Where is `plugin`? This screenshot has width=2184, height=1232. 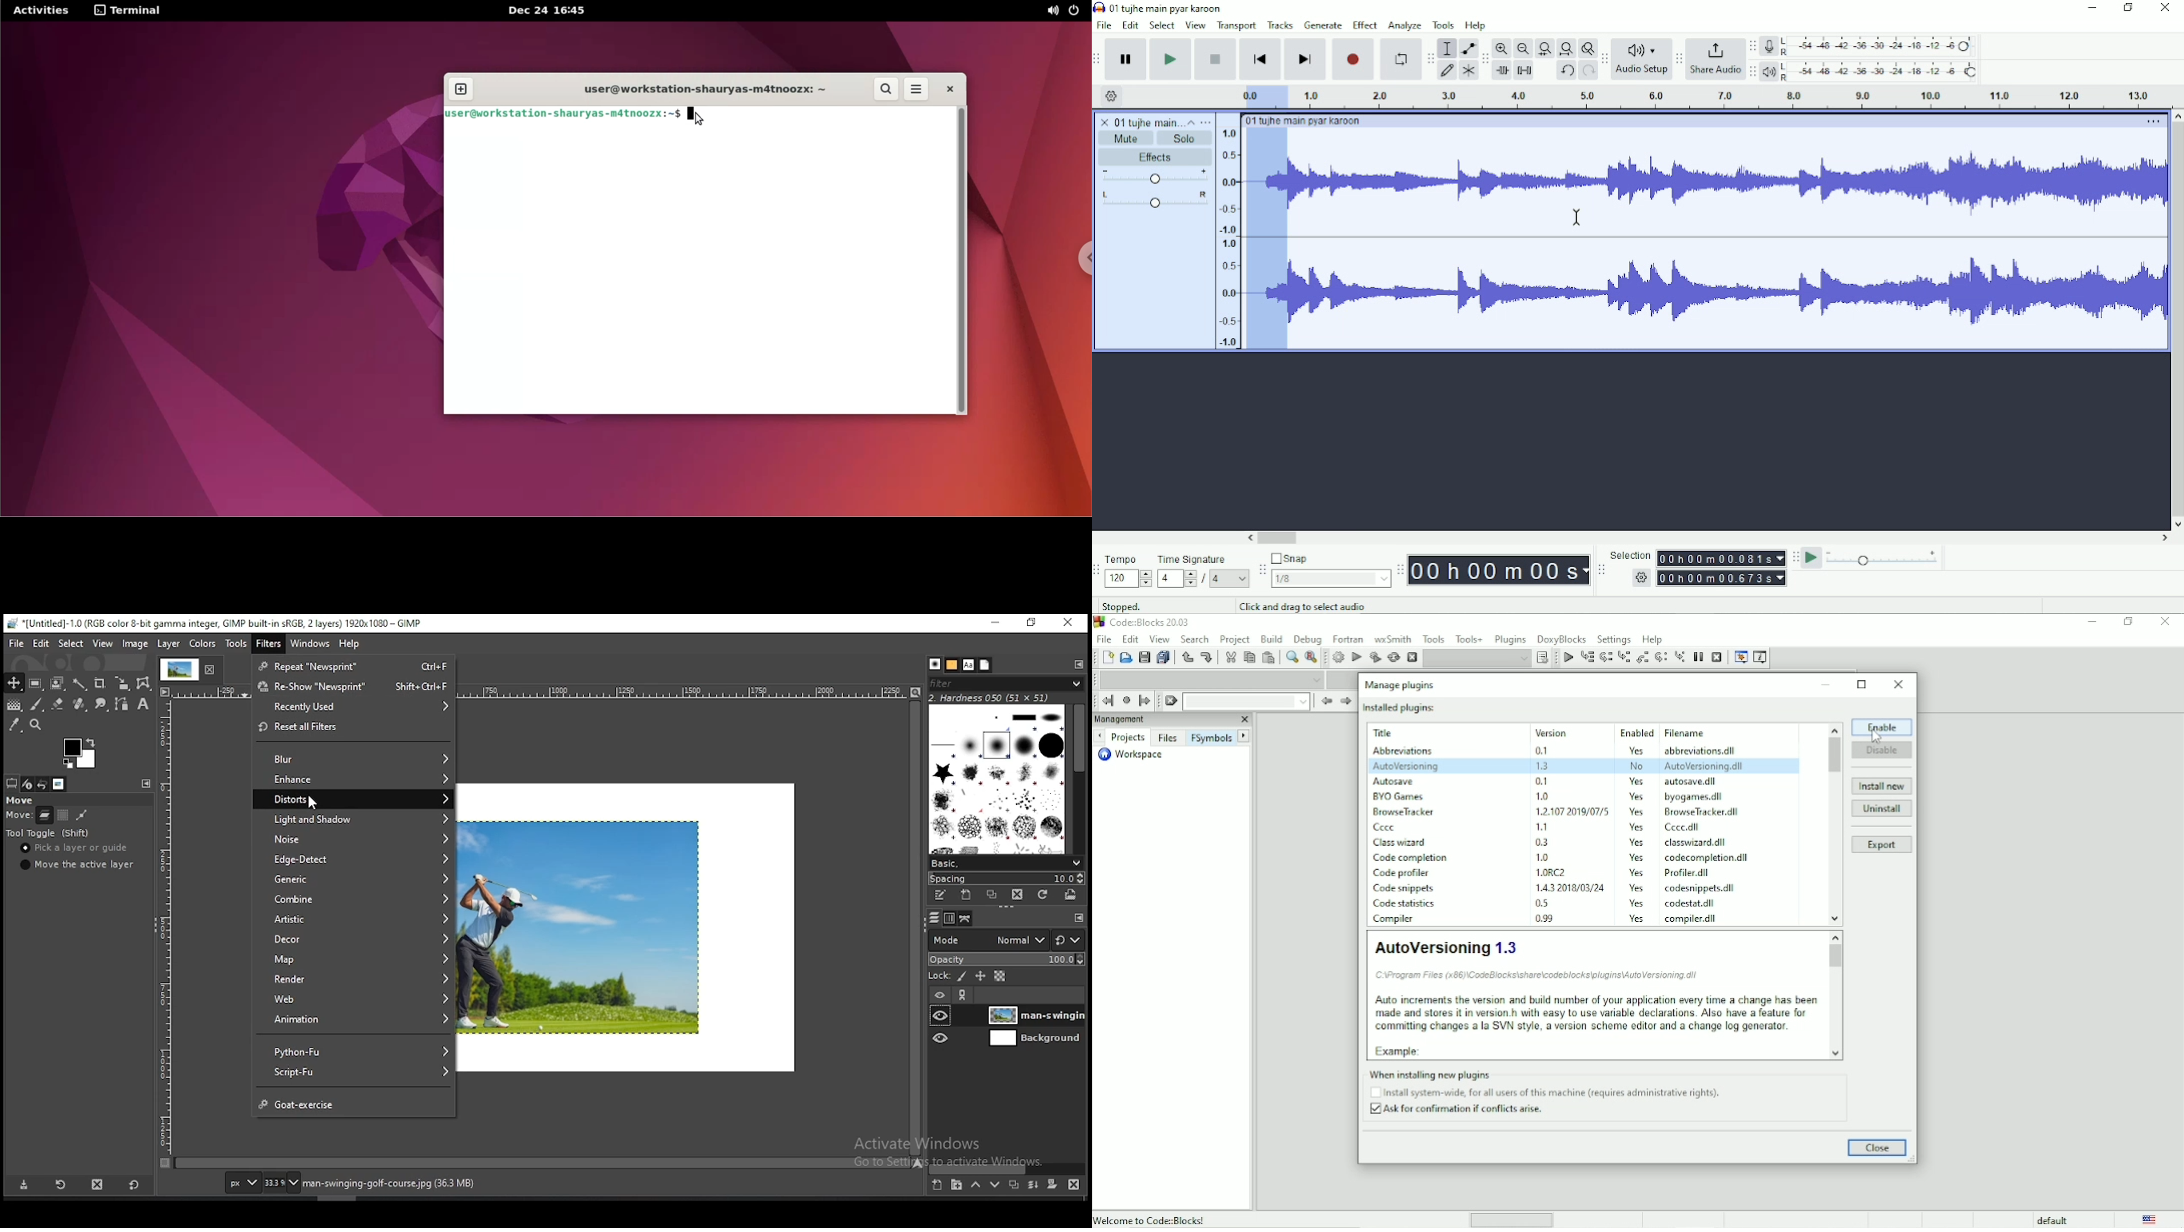 plugin is located at coordinates (1404, 841).